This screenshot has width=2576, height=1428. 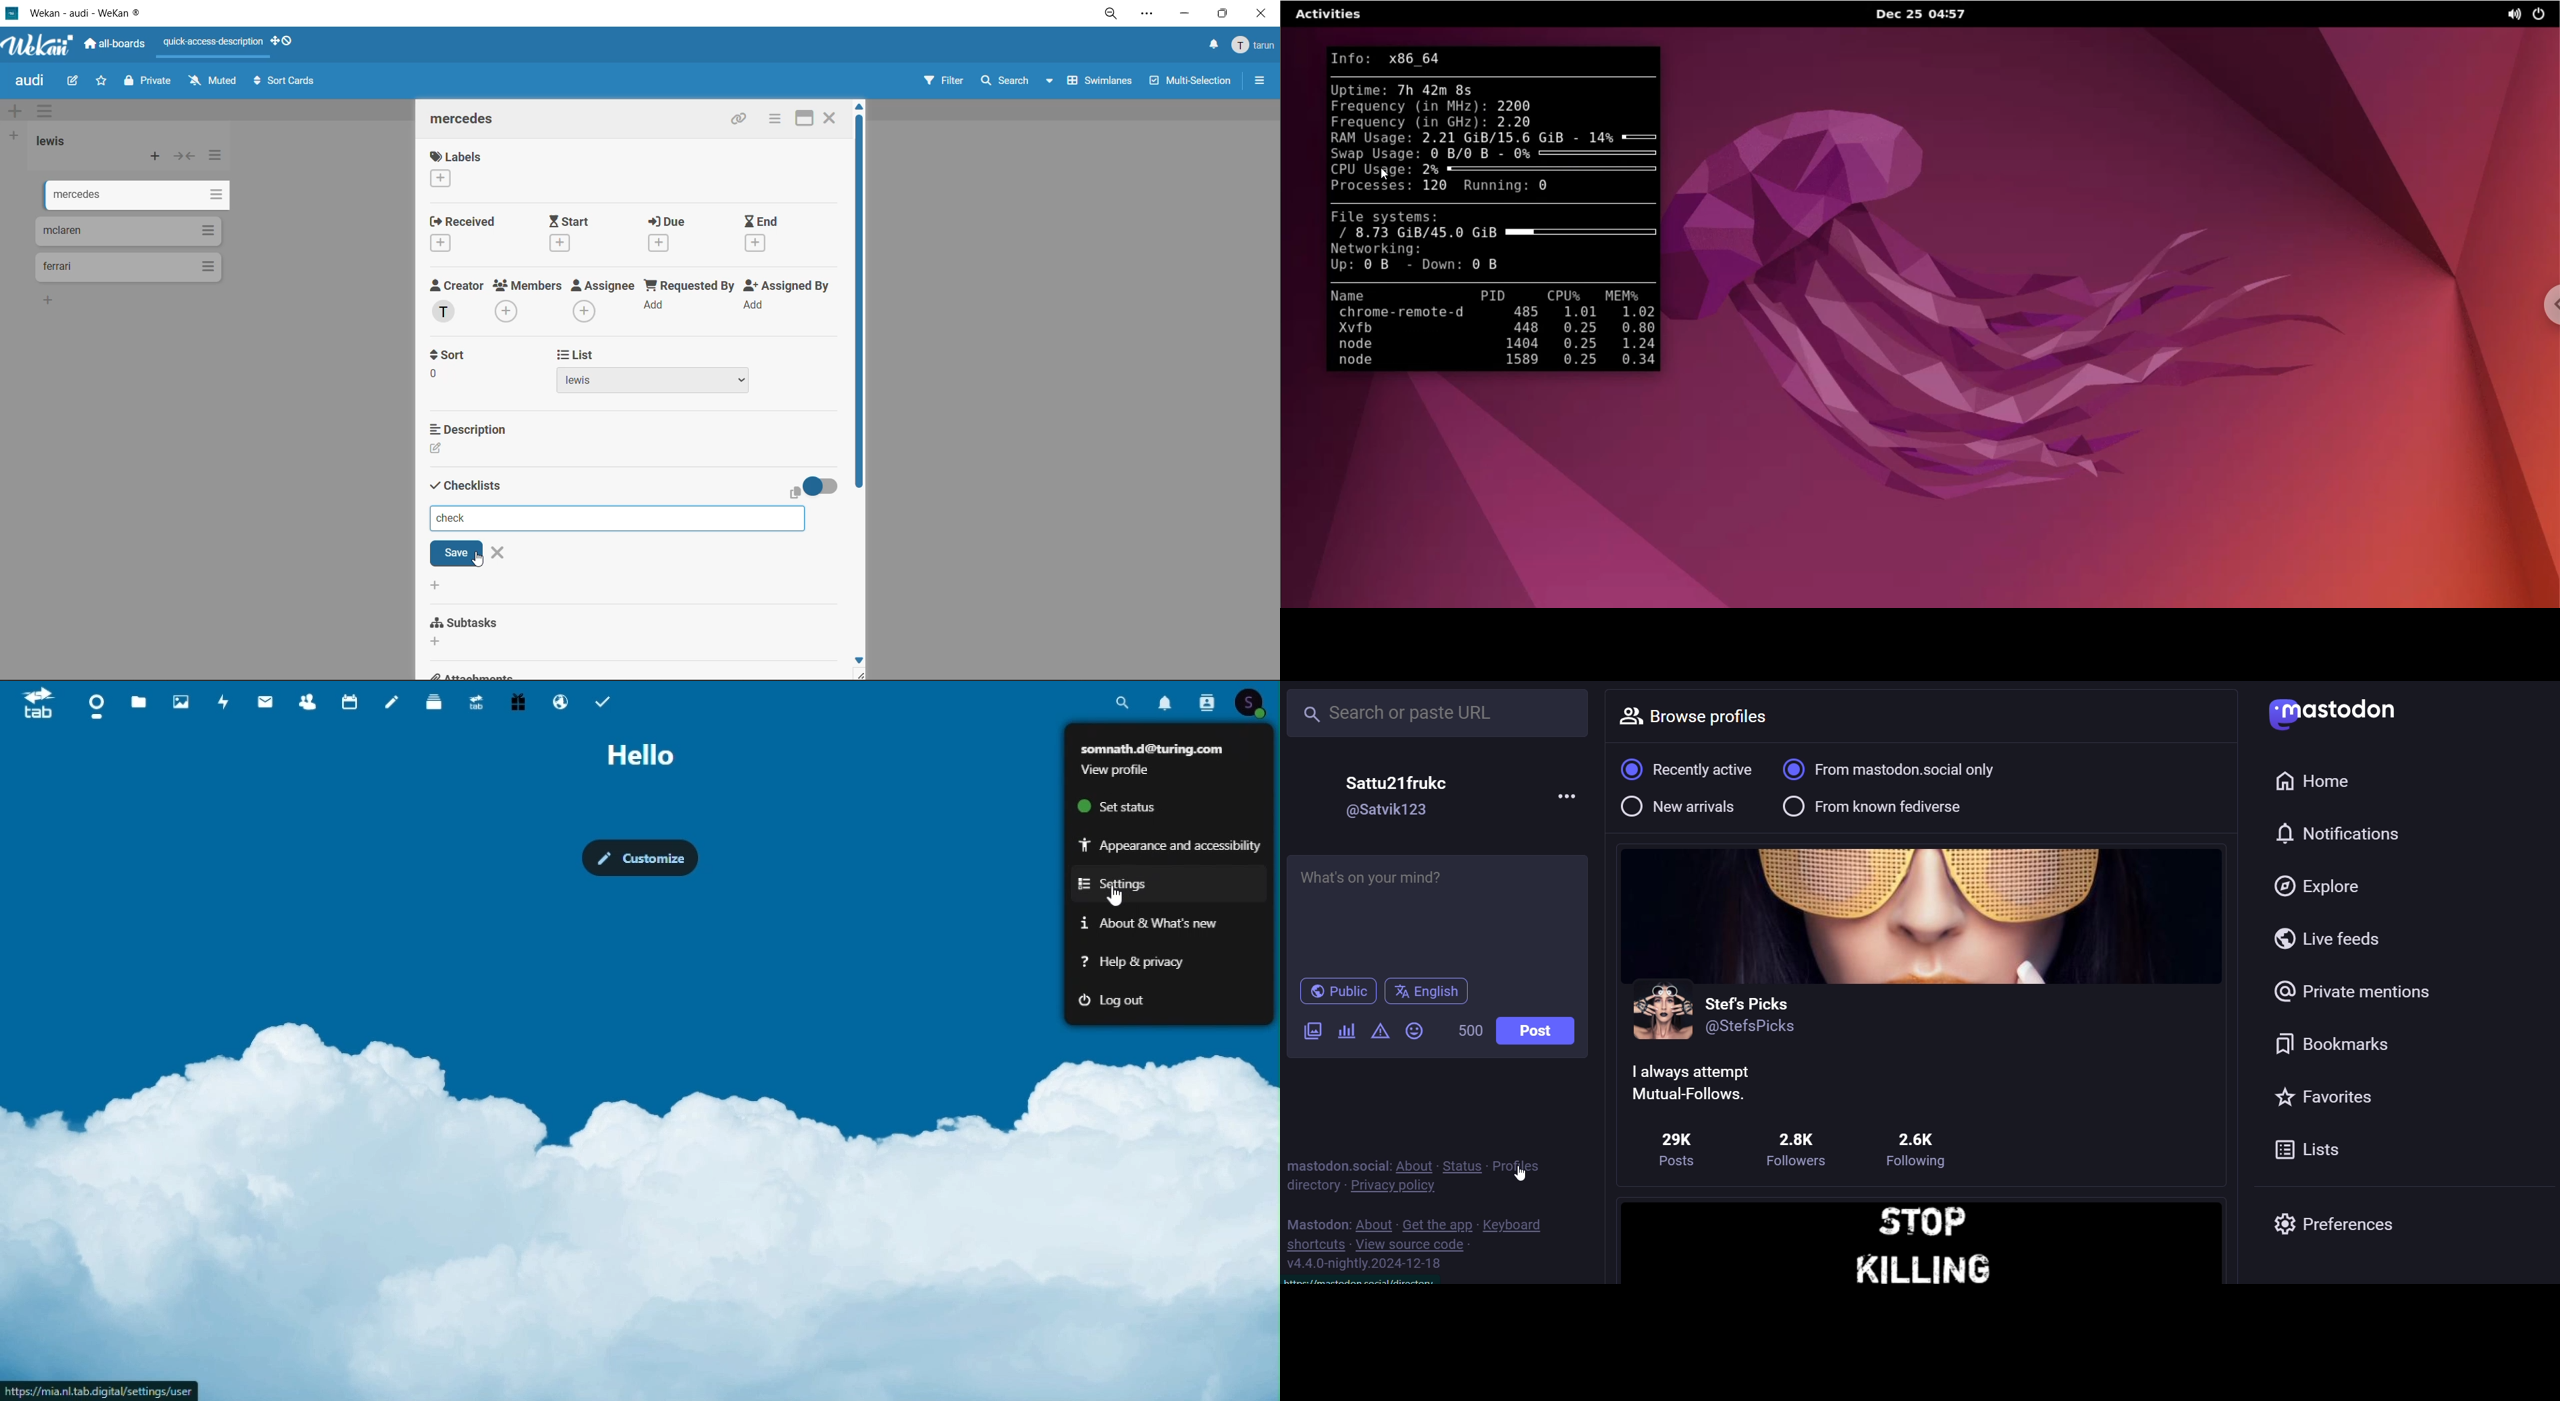 What do you see at coordinates (1661, 1013) in the screenshot?
I see `profile picture` at bounding box center [1661, 1013].